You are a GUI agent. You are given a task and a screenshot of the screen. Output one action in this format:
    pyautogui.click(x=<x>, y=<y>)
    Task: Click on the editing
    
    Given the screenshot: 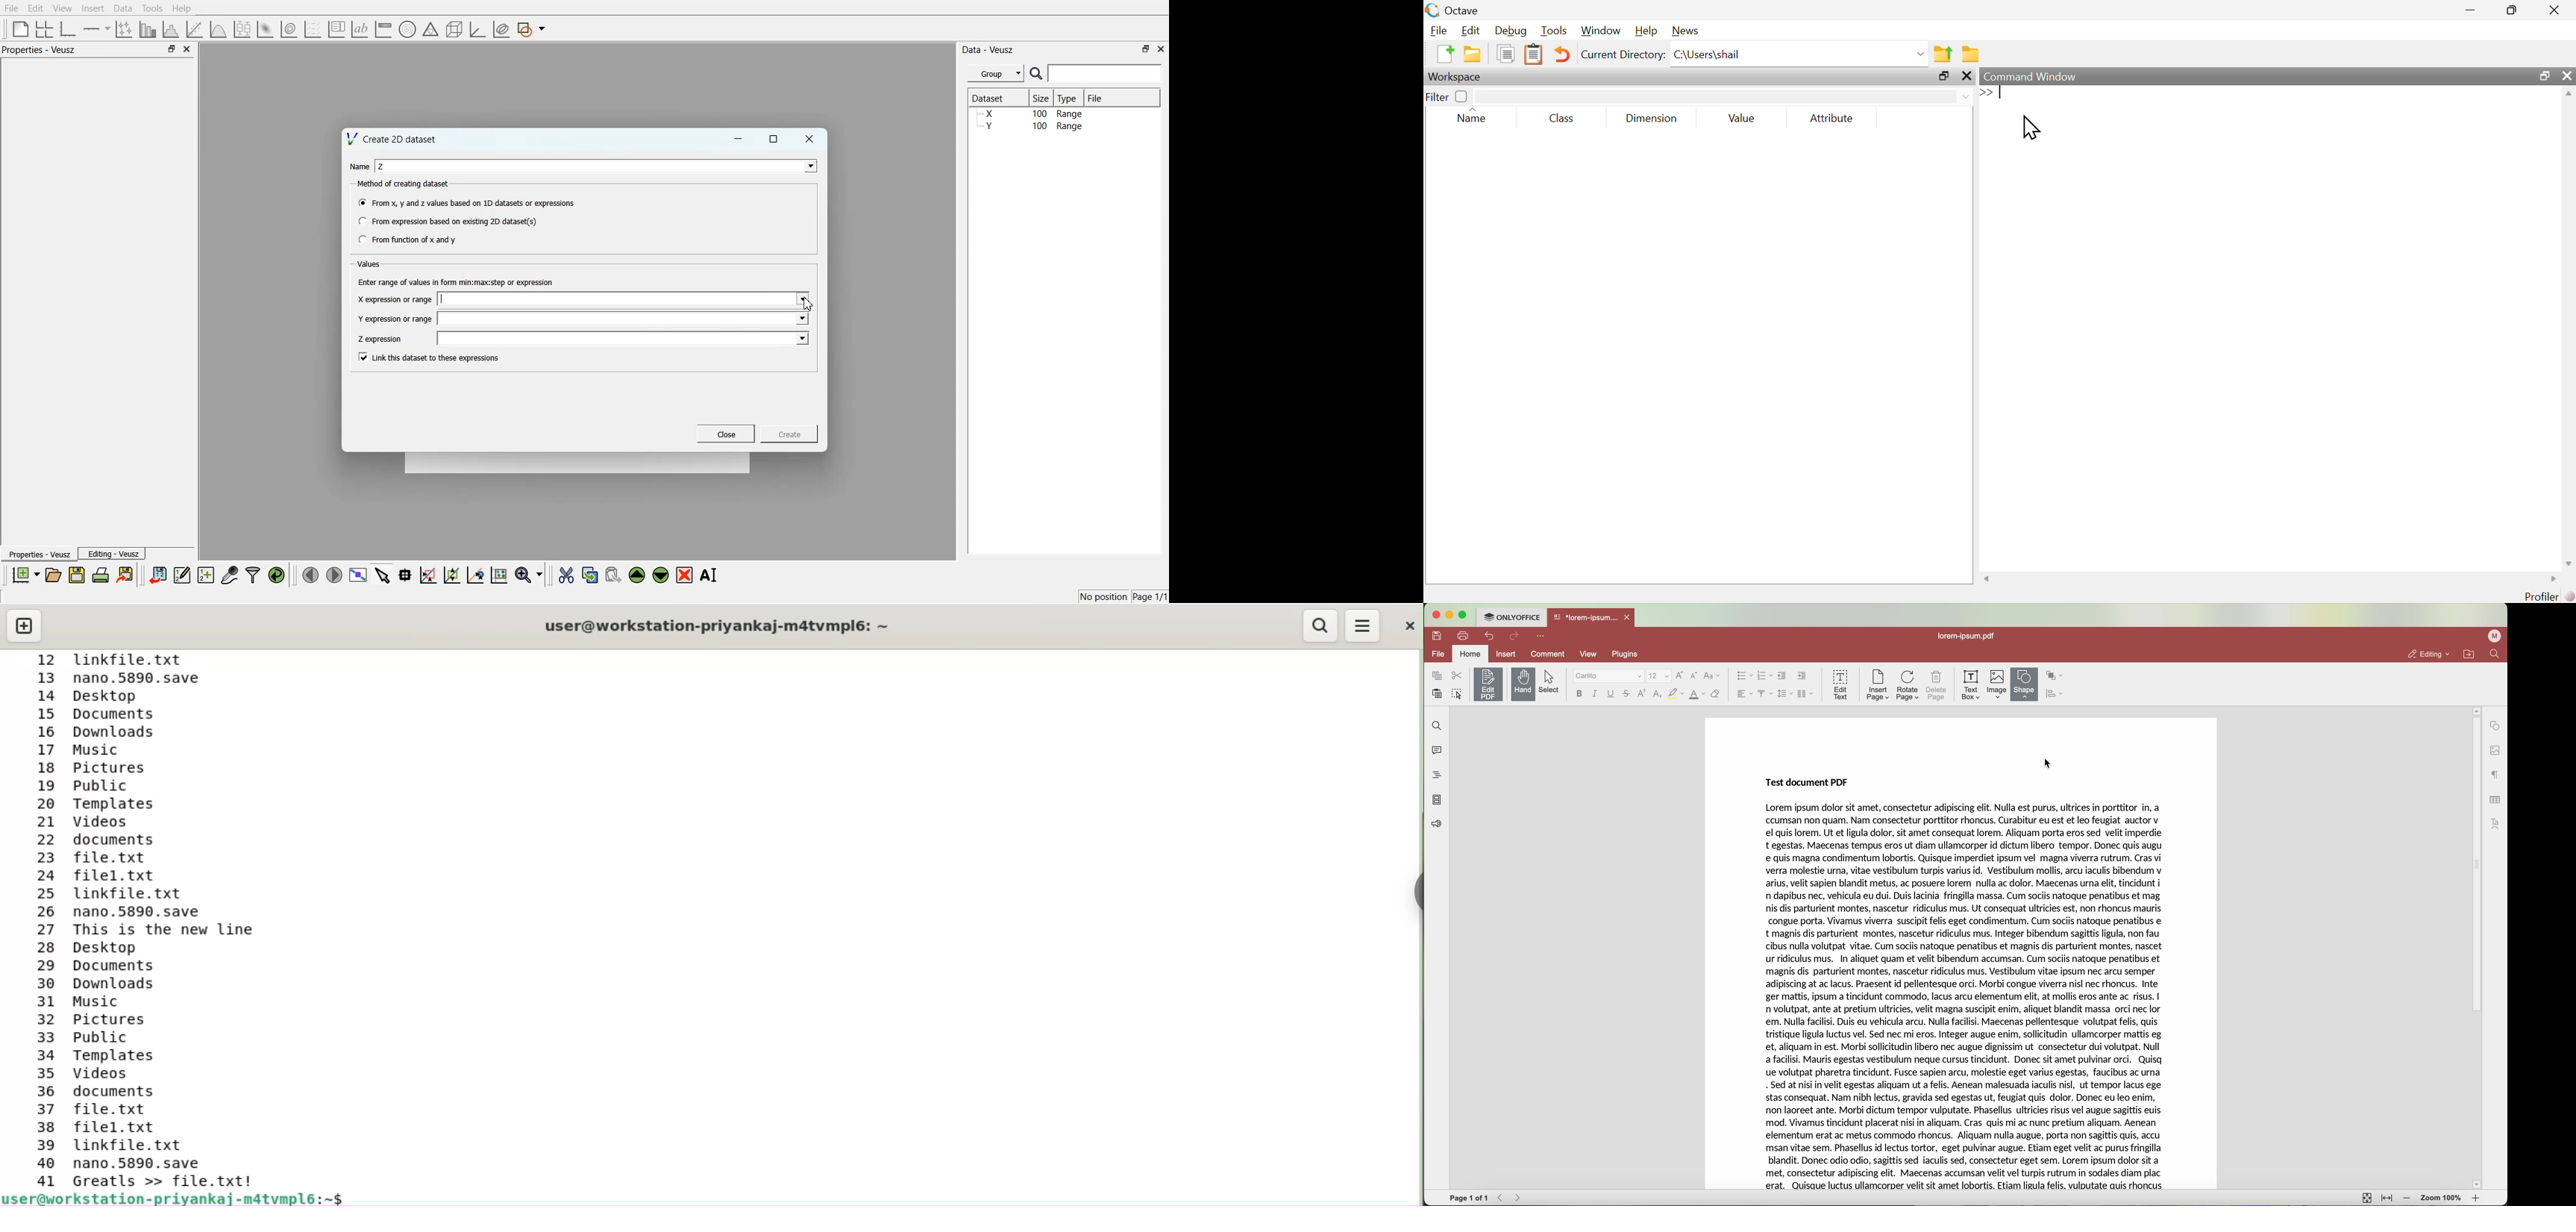 What is the action you would take?
    pyautogui.click(x=2429, y=654)
    